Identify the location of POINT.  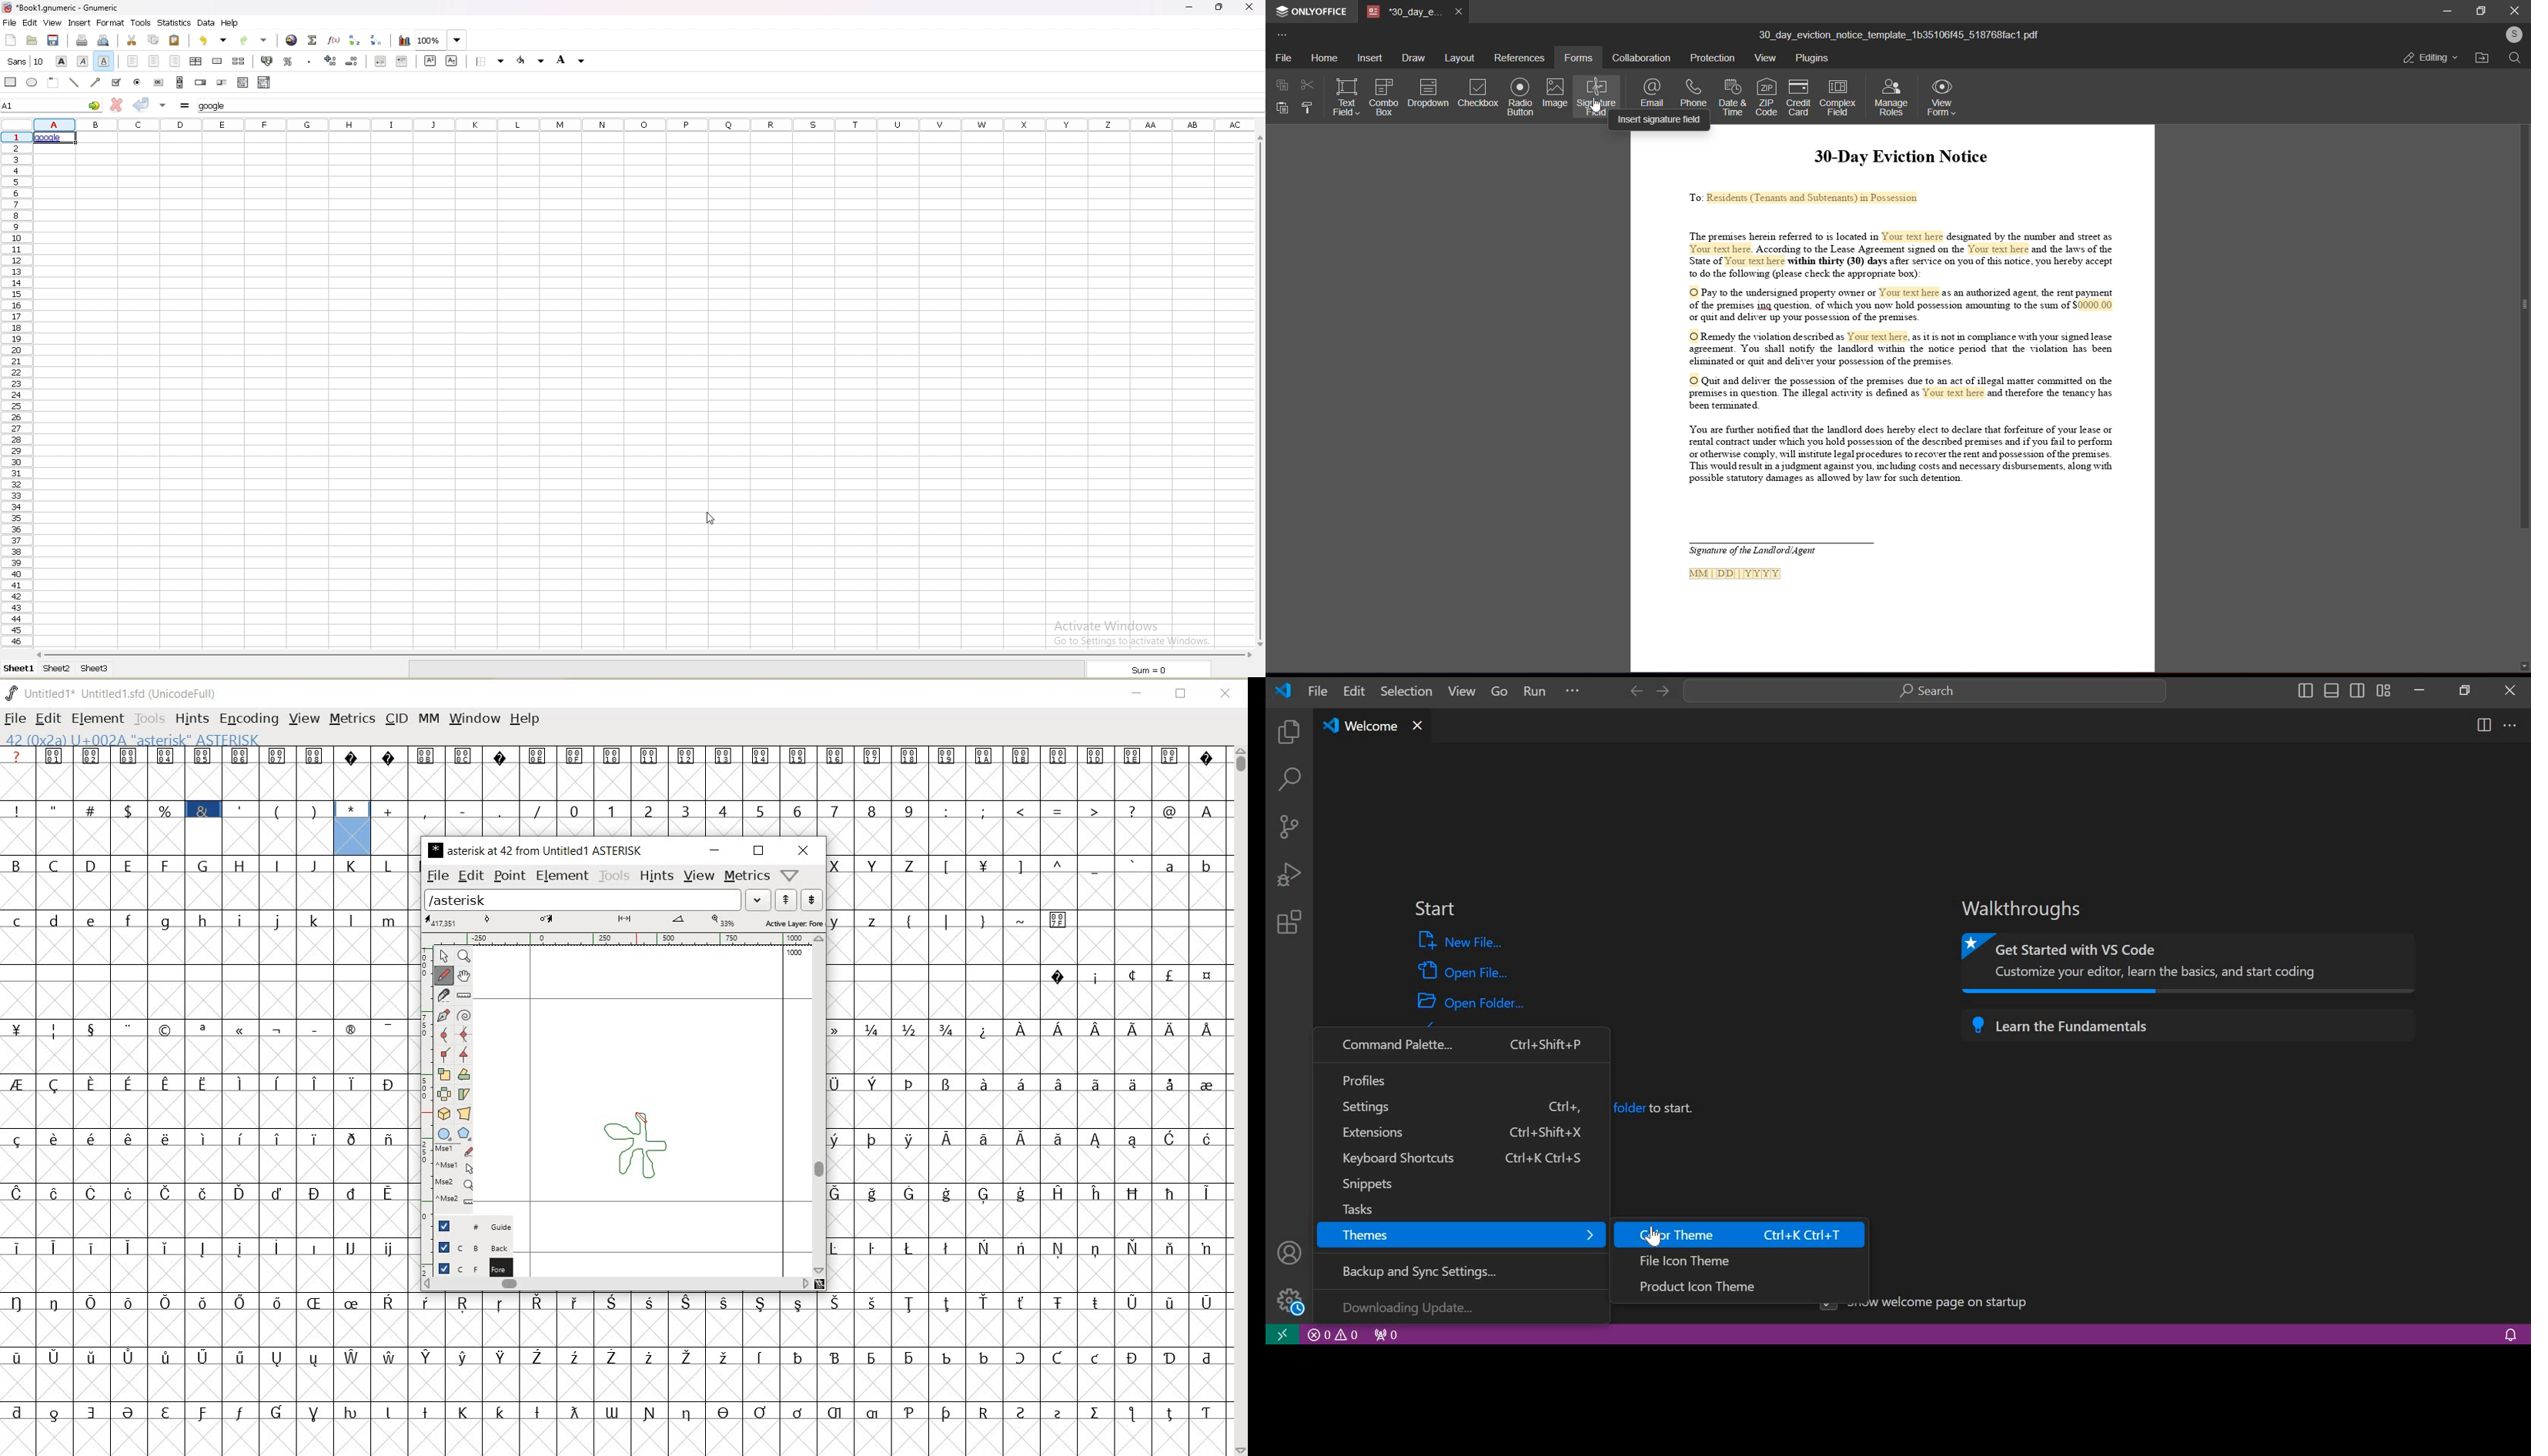
(511, 876).